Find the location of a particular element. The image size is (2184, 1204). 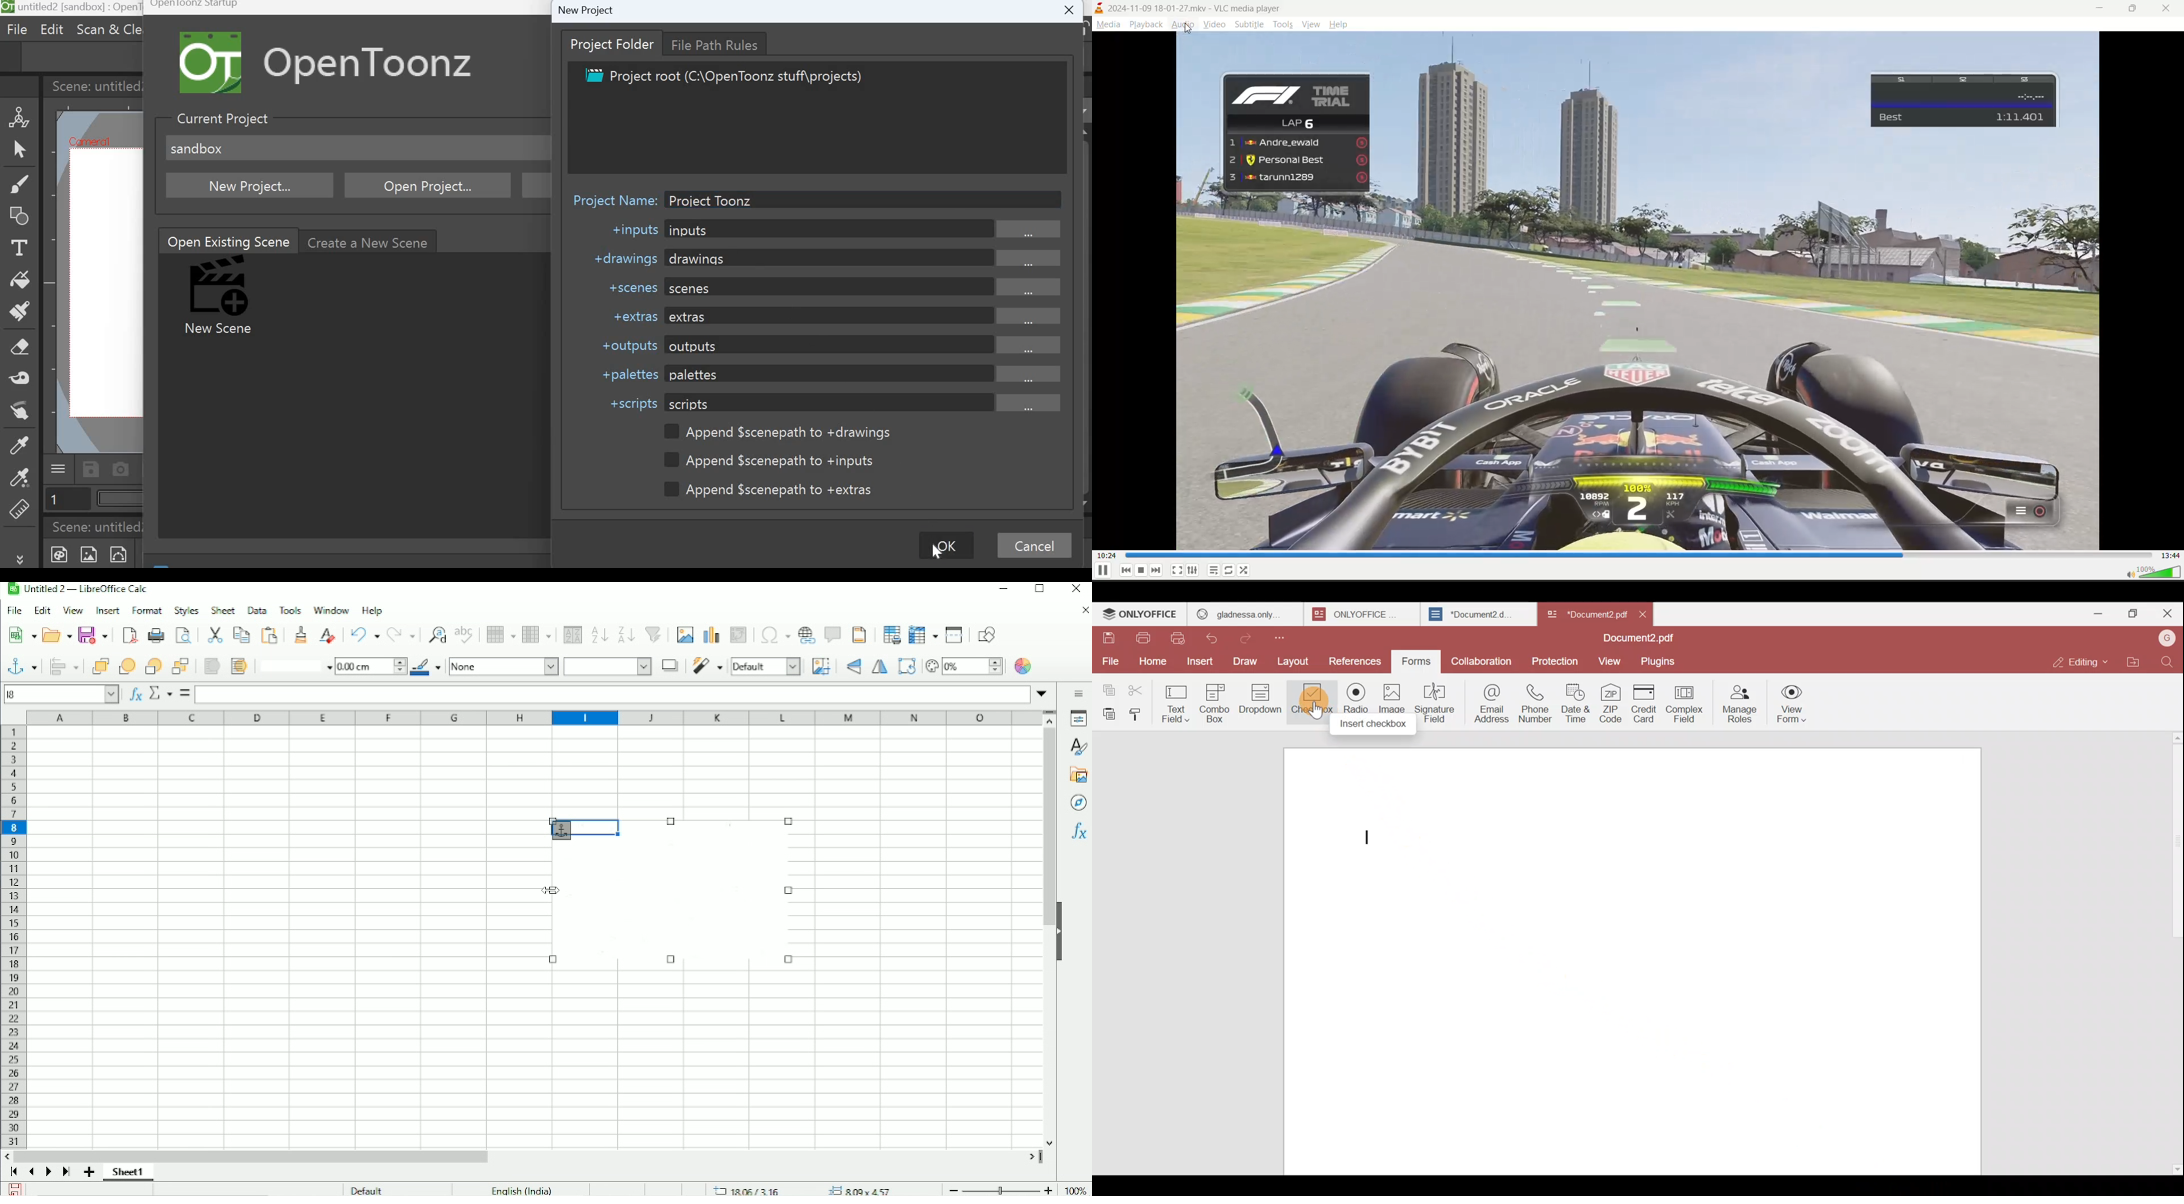

Paste is located at coordinates (271, 635).